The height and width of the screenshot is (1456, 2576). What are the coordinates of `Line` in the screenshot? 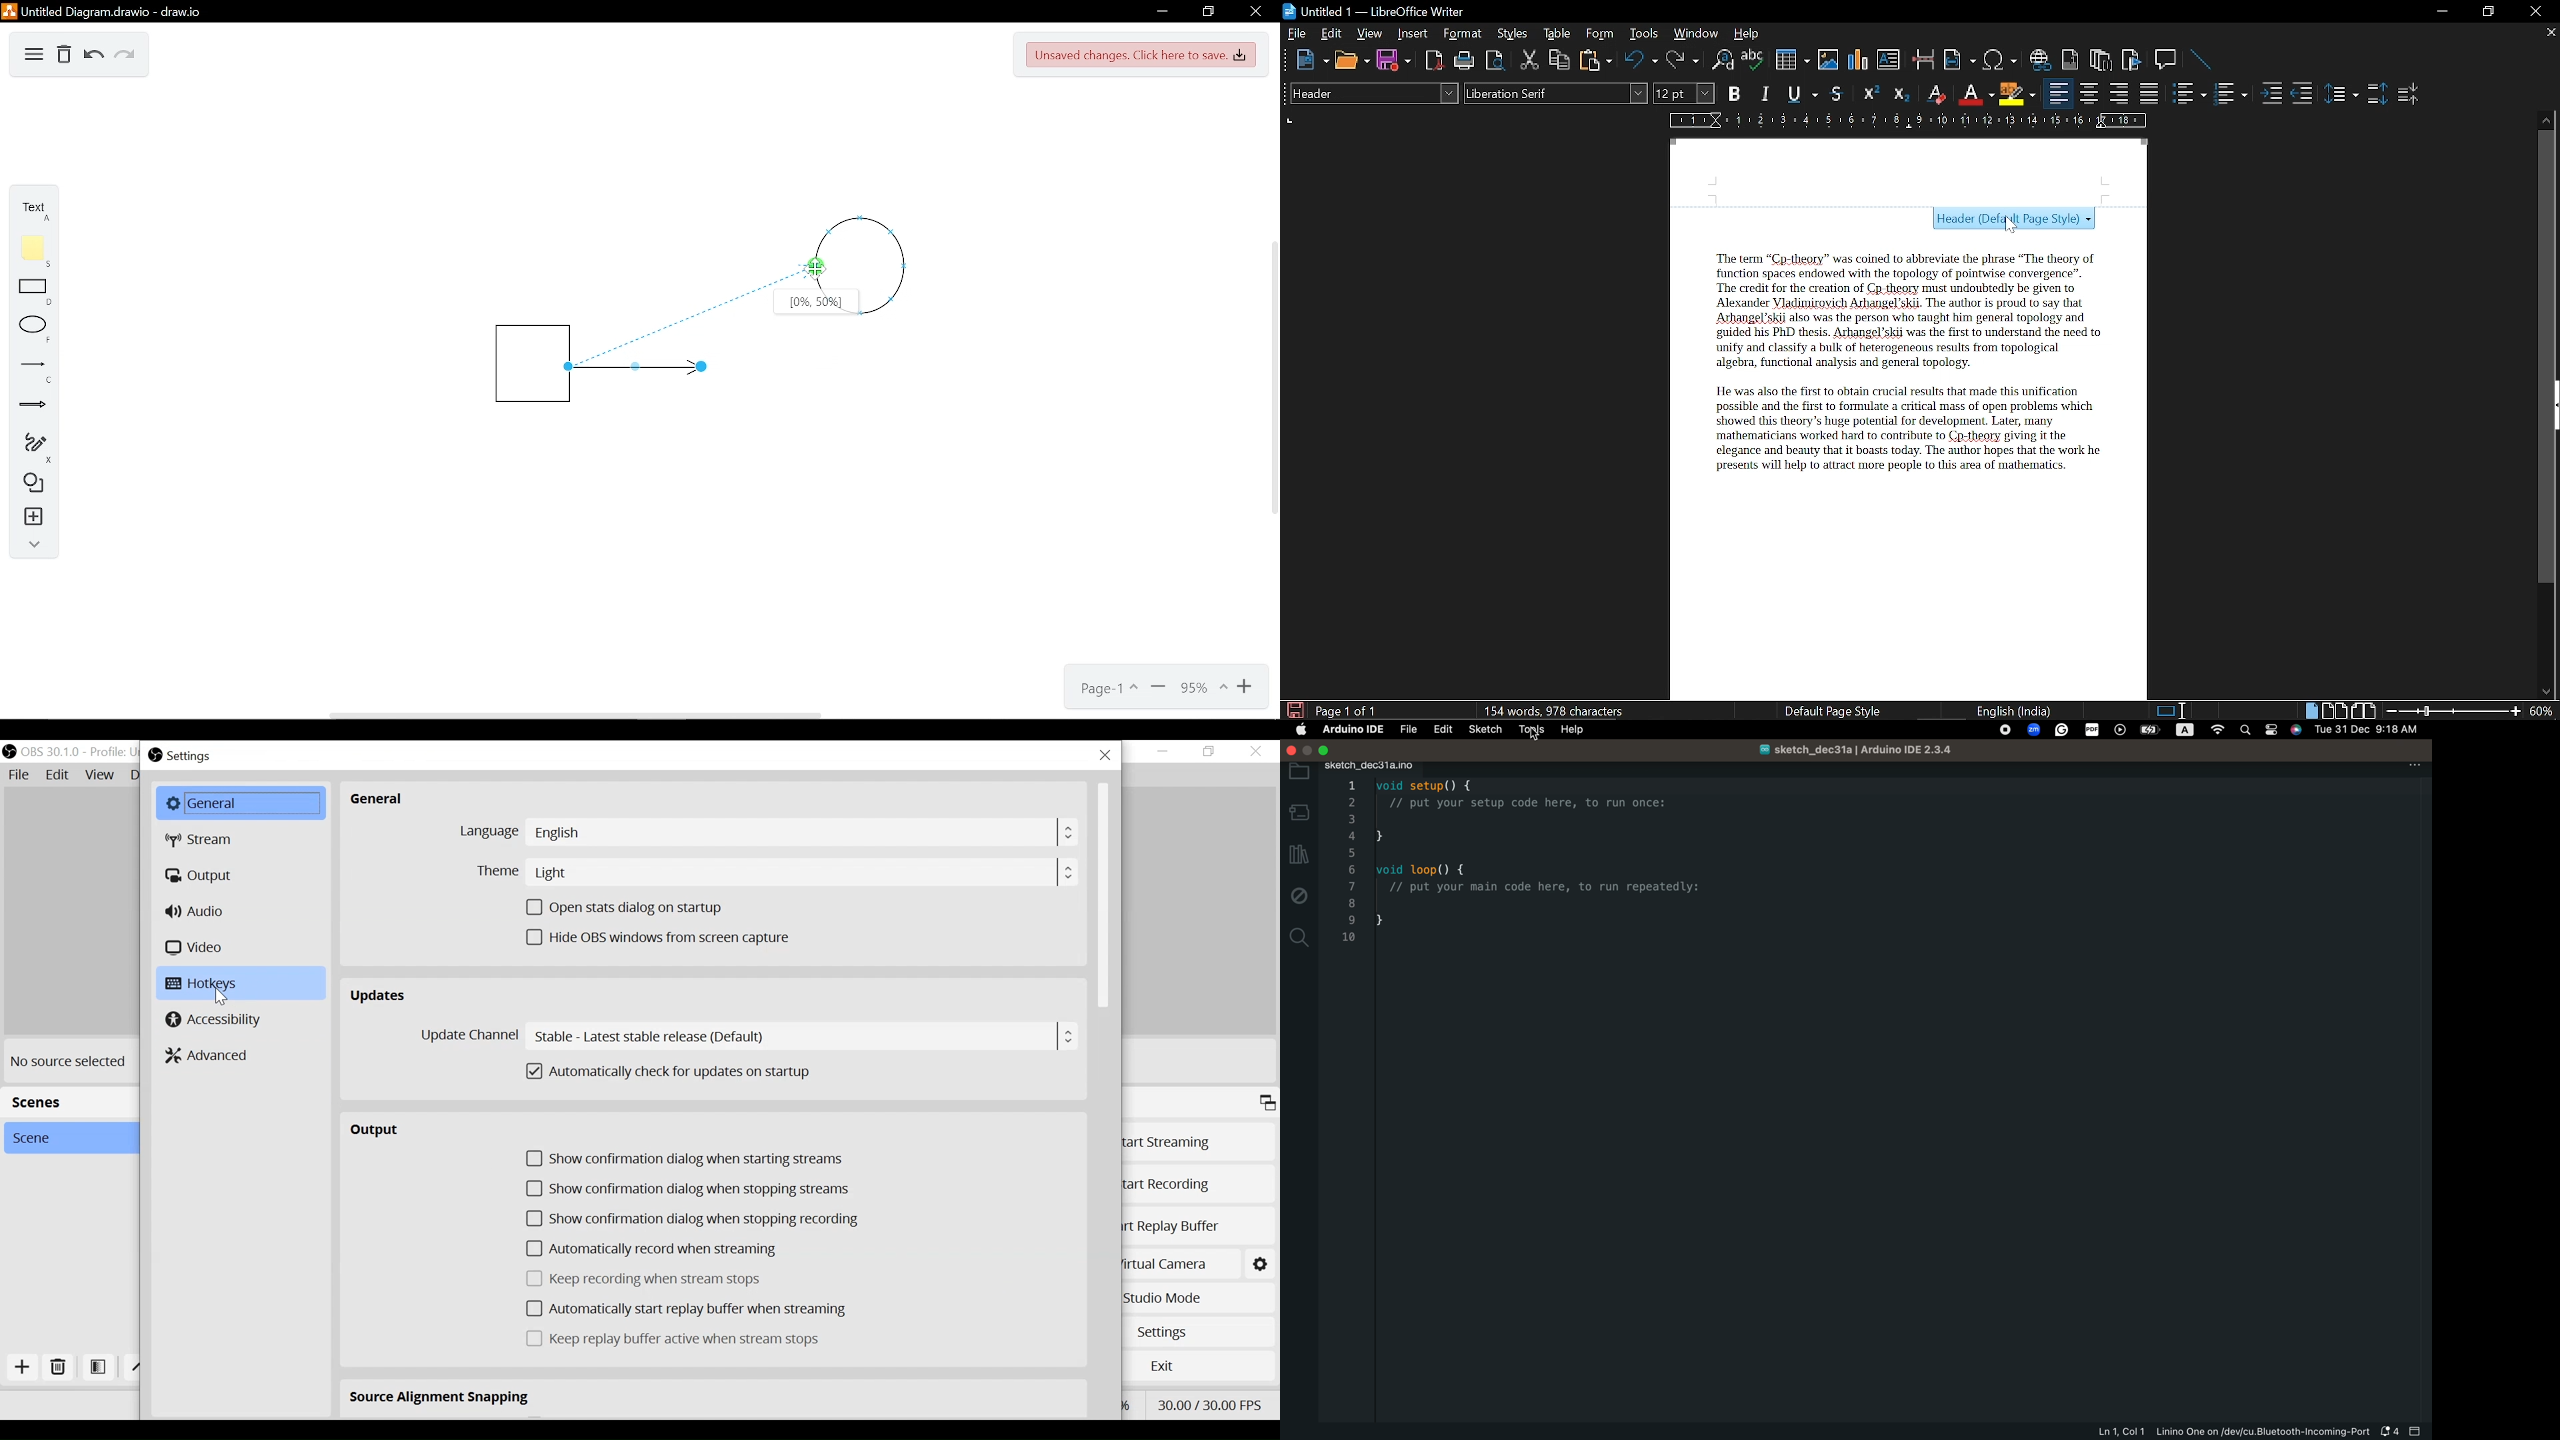 It's located at (30, 368).